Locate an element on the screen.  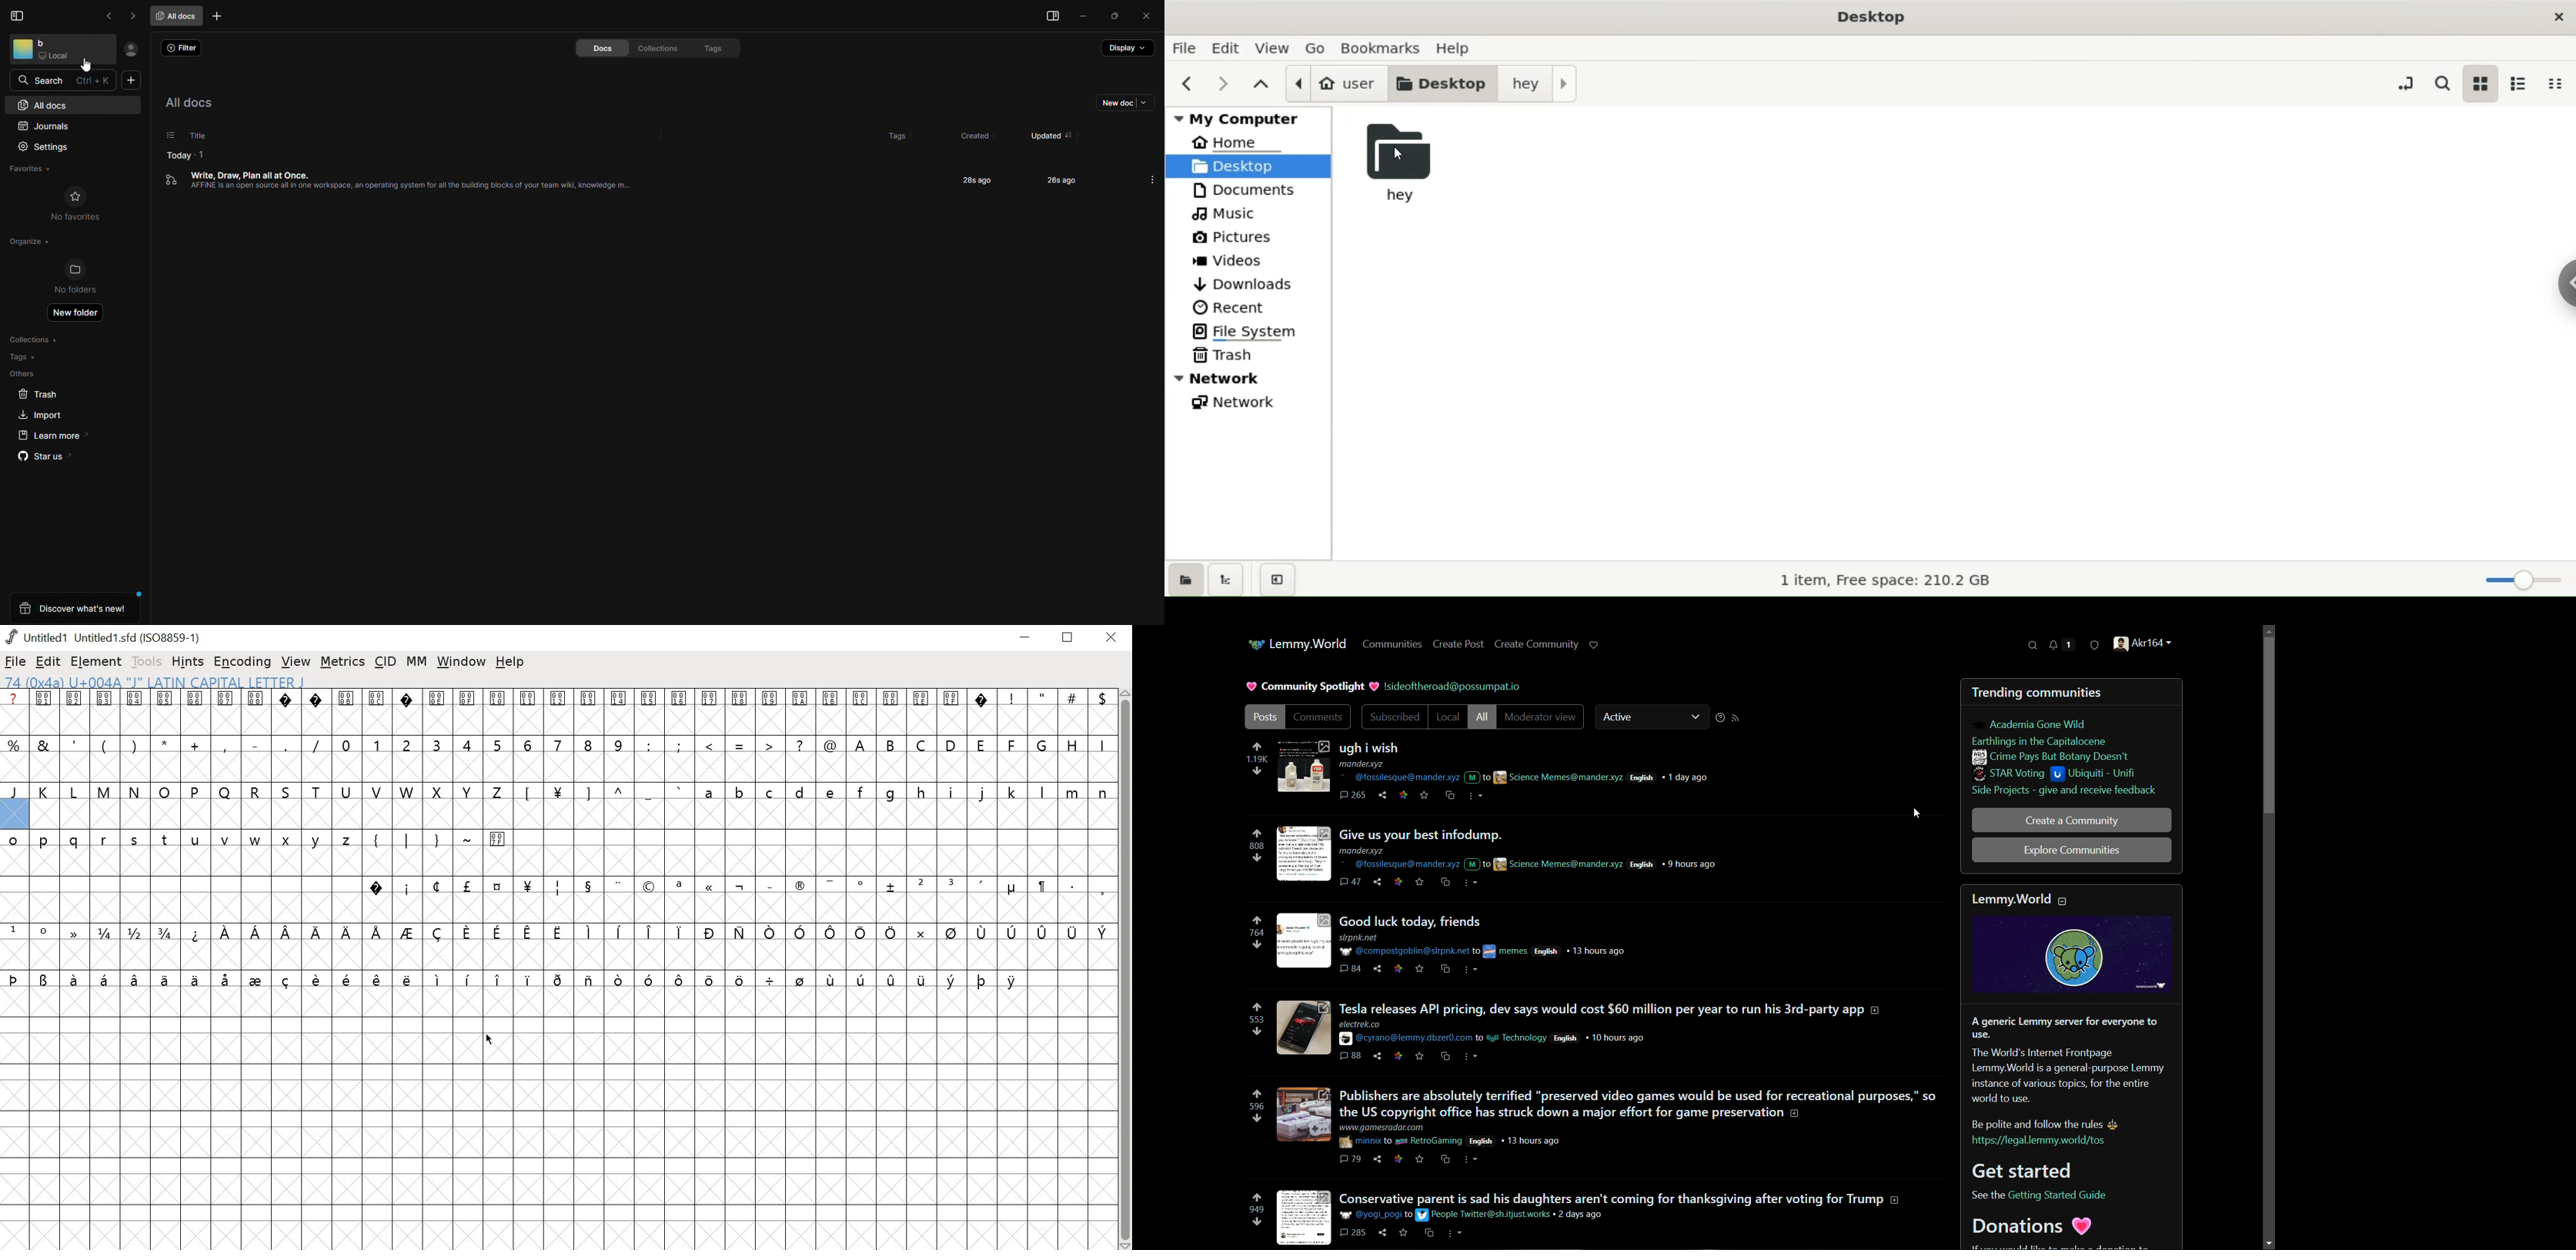
Science Memes@mander.xyz is located at coordinates (1559, 778).